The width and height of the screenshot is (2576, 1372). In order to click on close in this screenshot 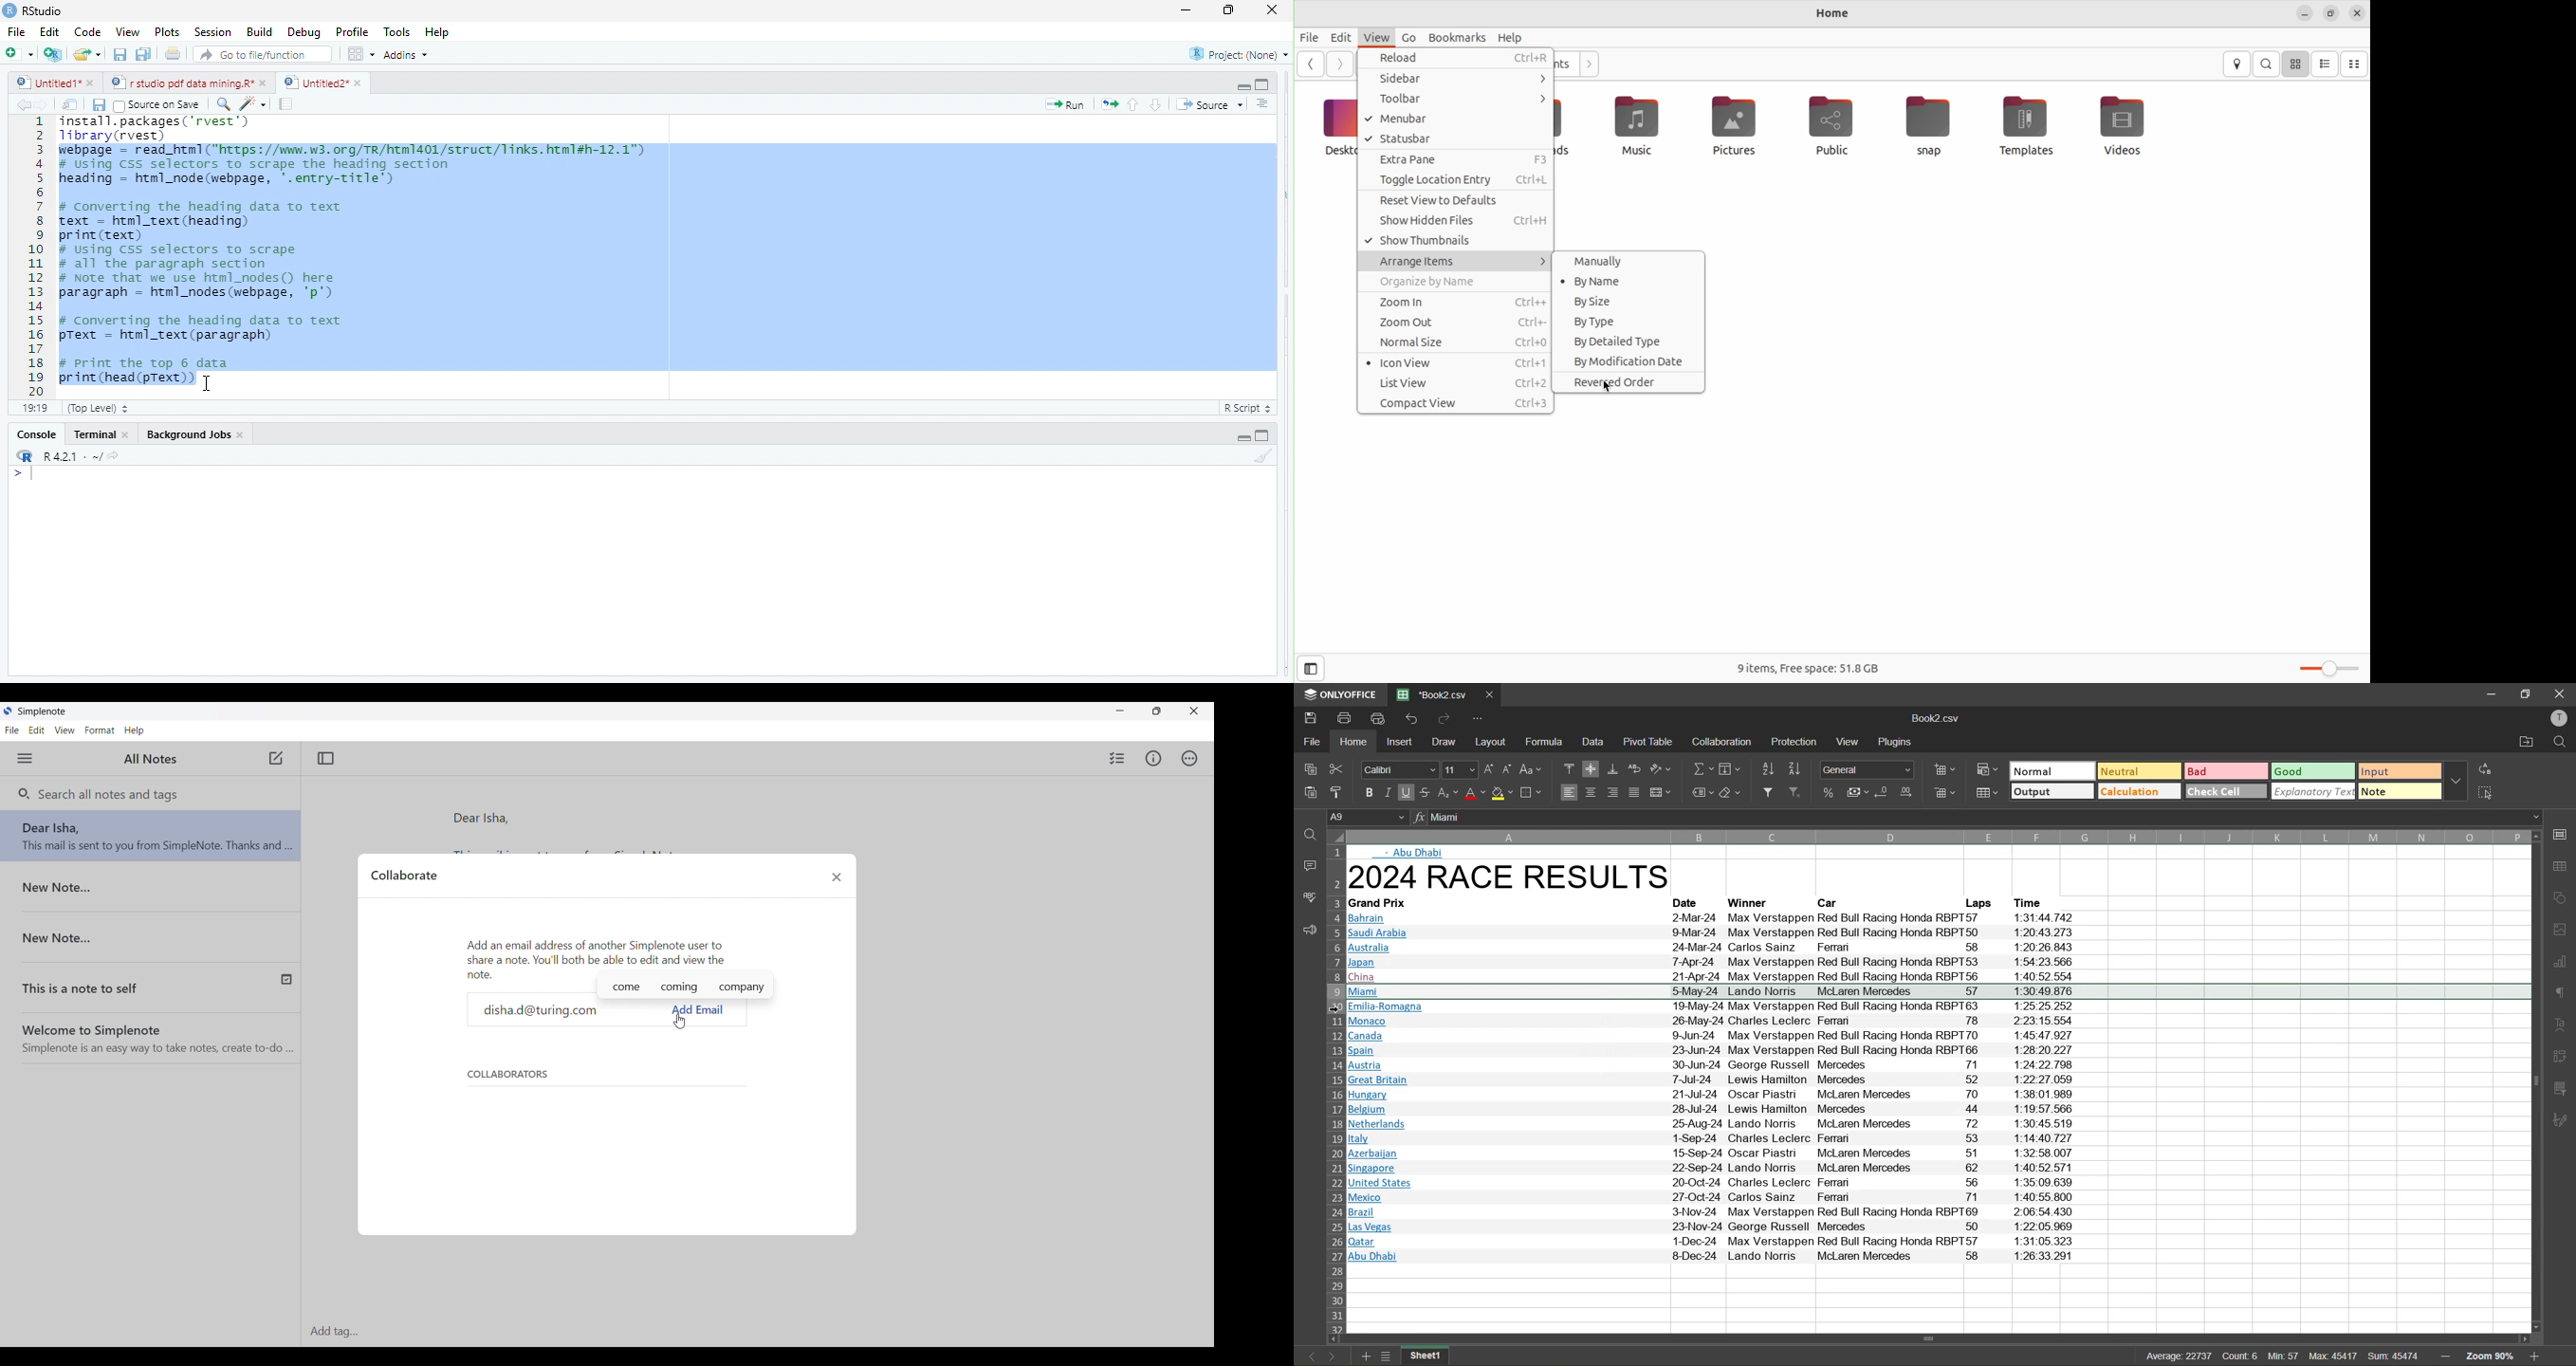, I will do `click(93, 84)`.